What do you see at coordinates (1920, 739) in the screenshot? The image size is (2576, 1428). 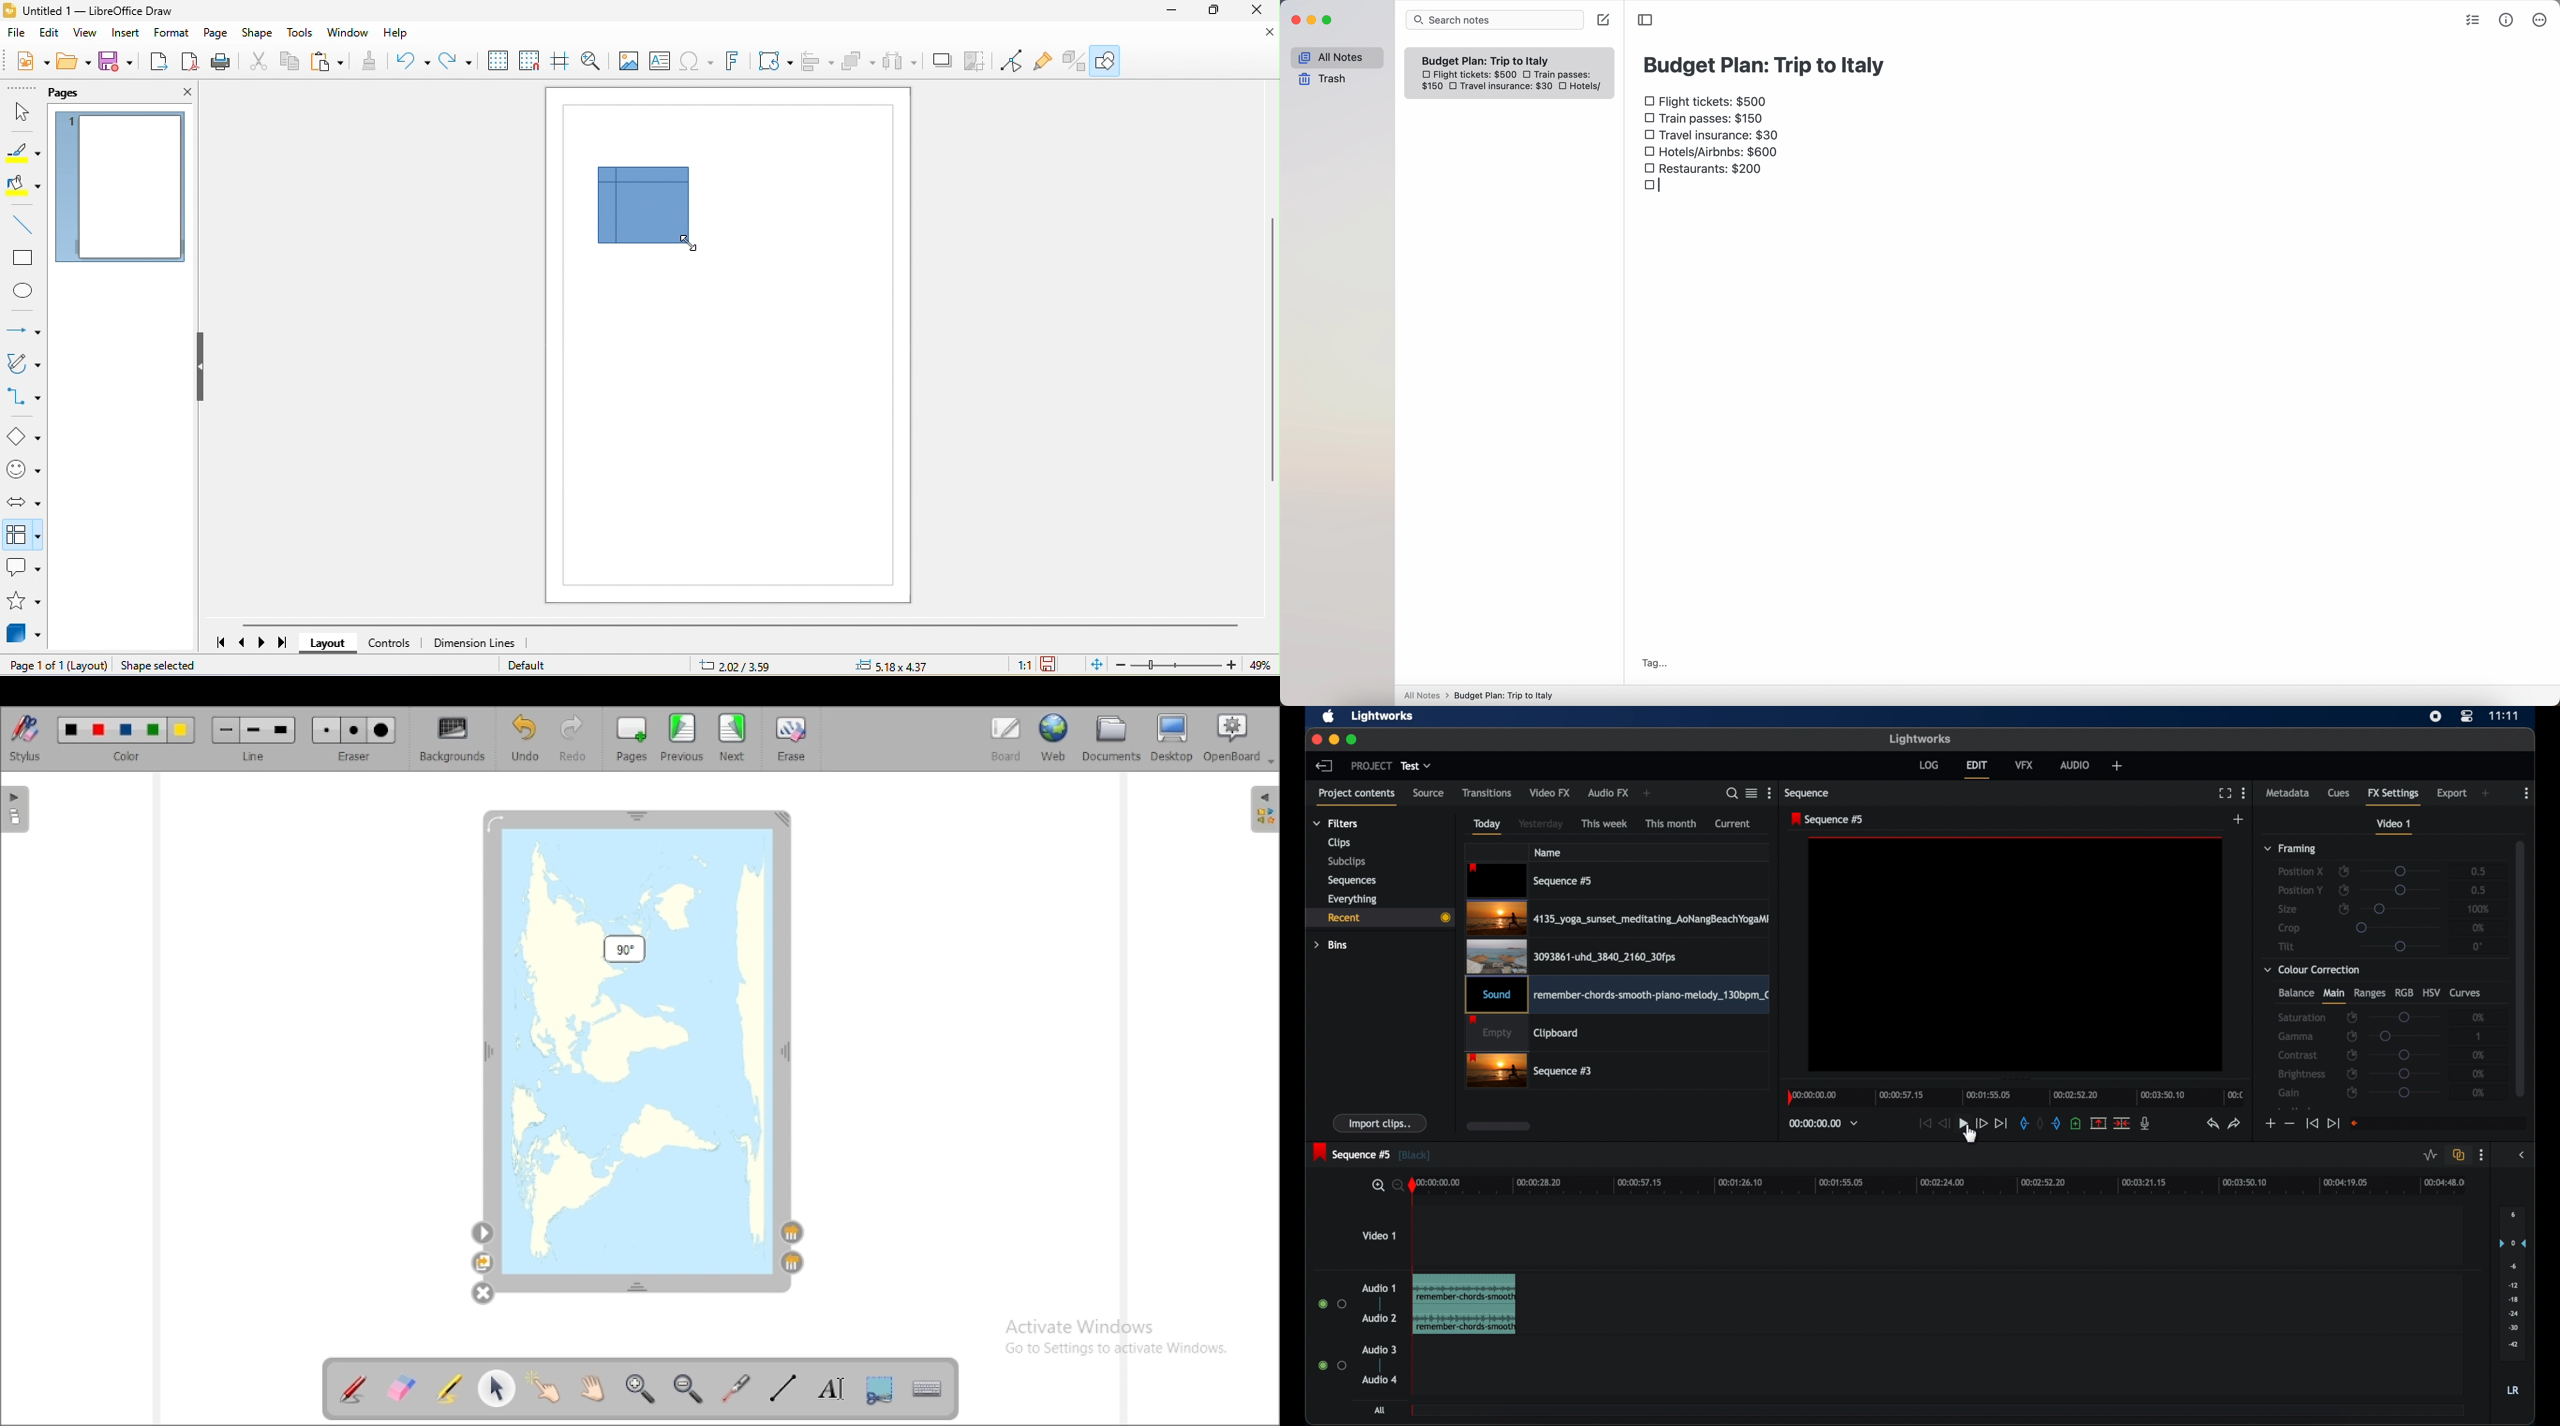 I see `lightworks` at bounding box center [1920, 739].